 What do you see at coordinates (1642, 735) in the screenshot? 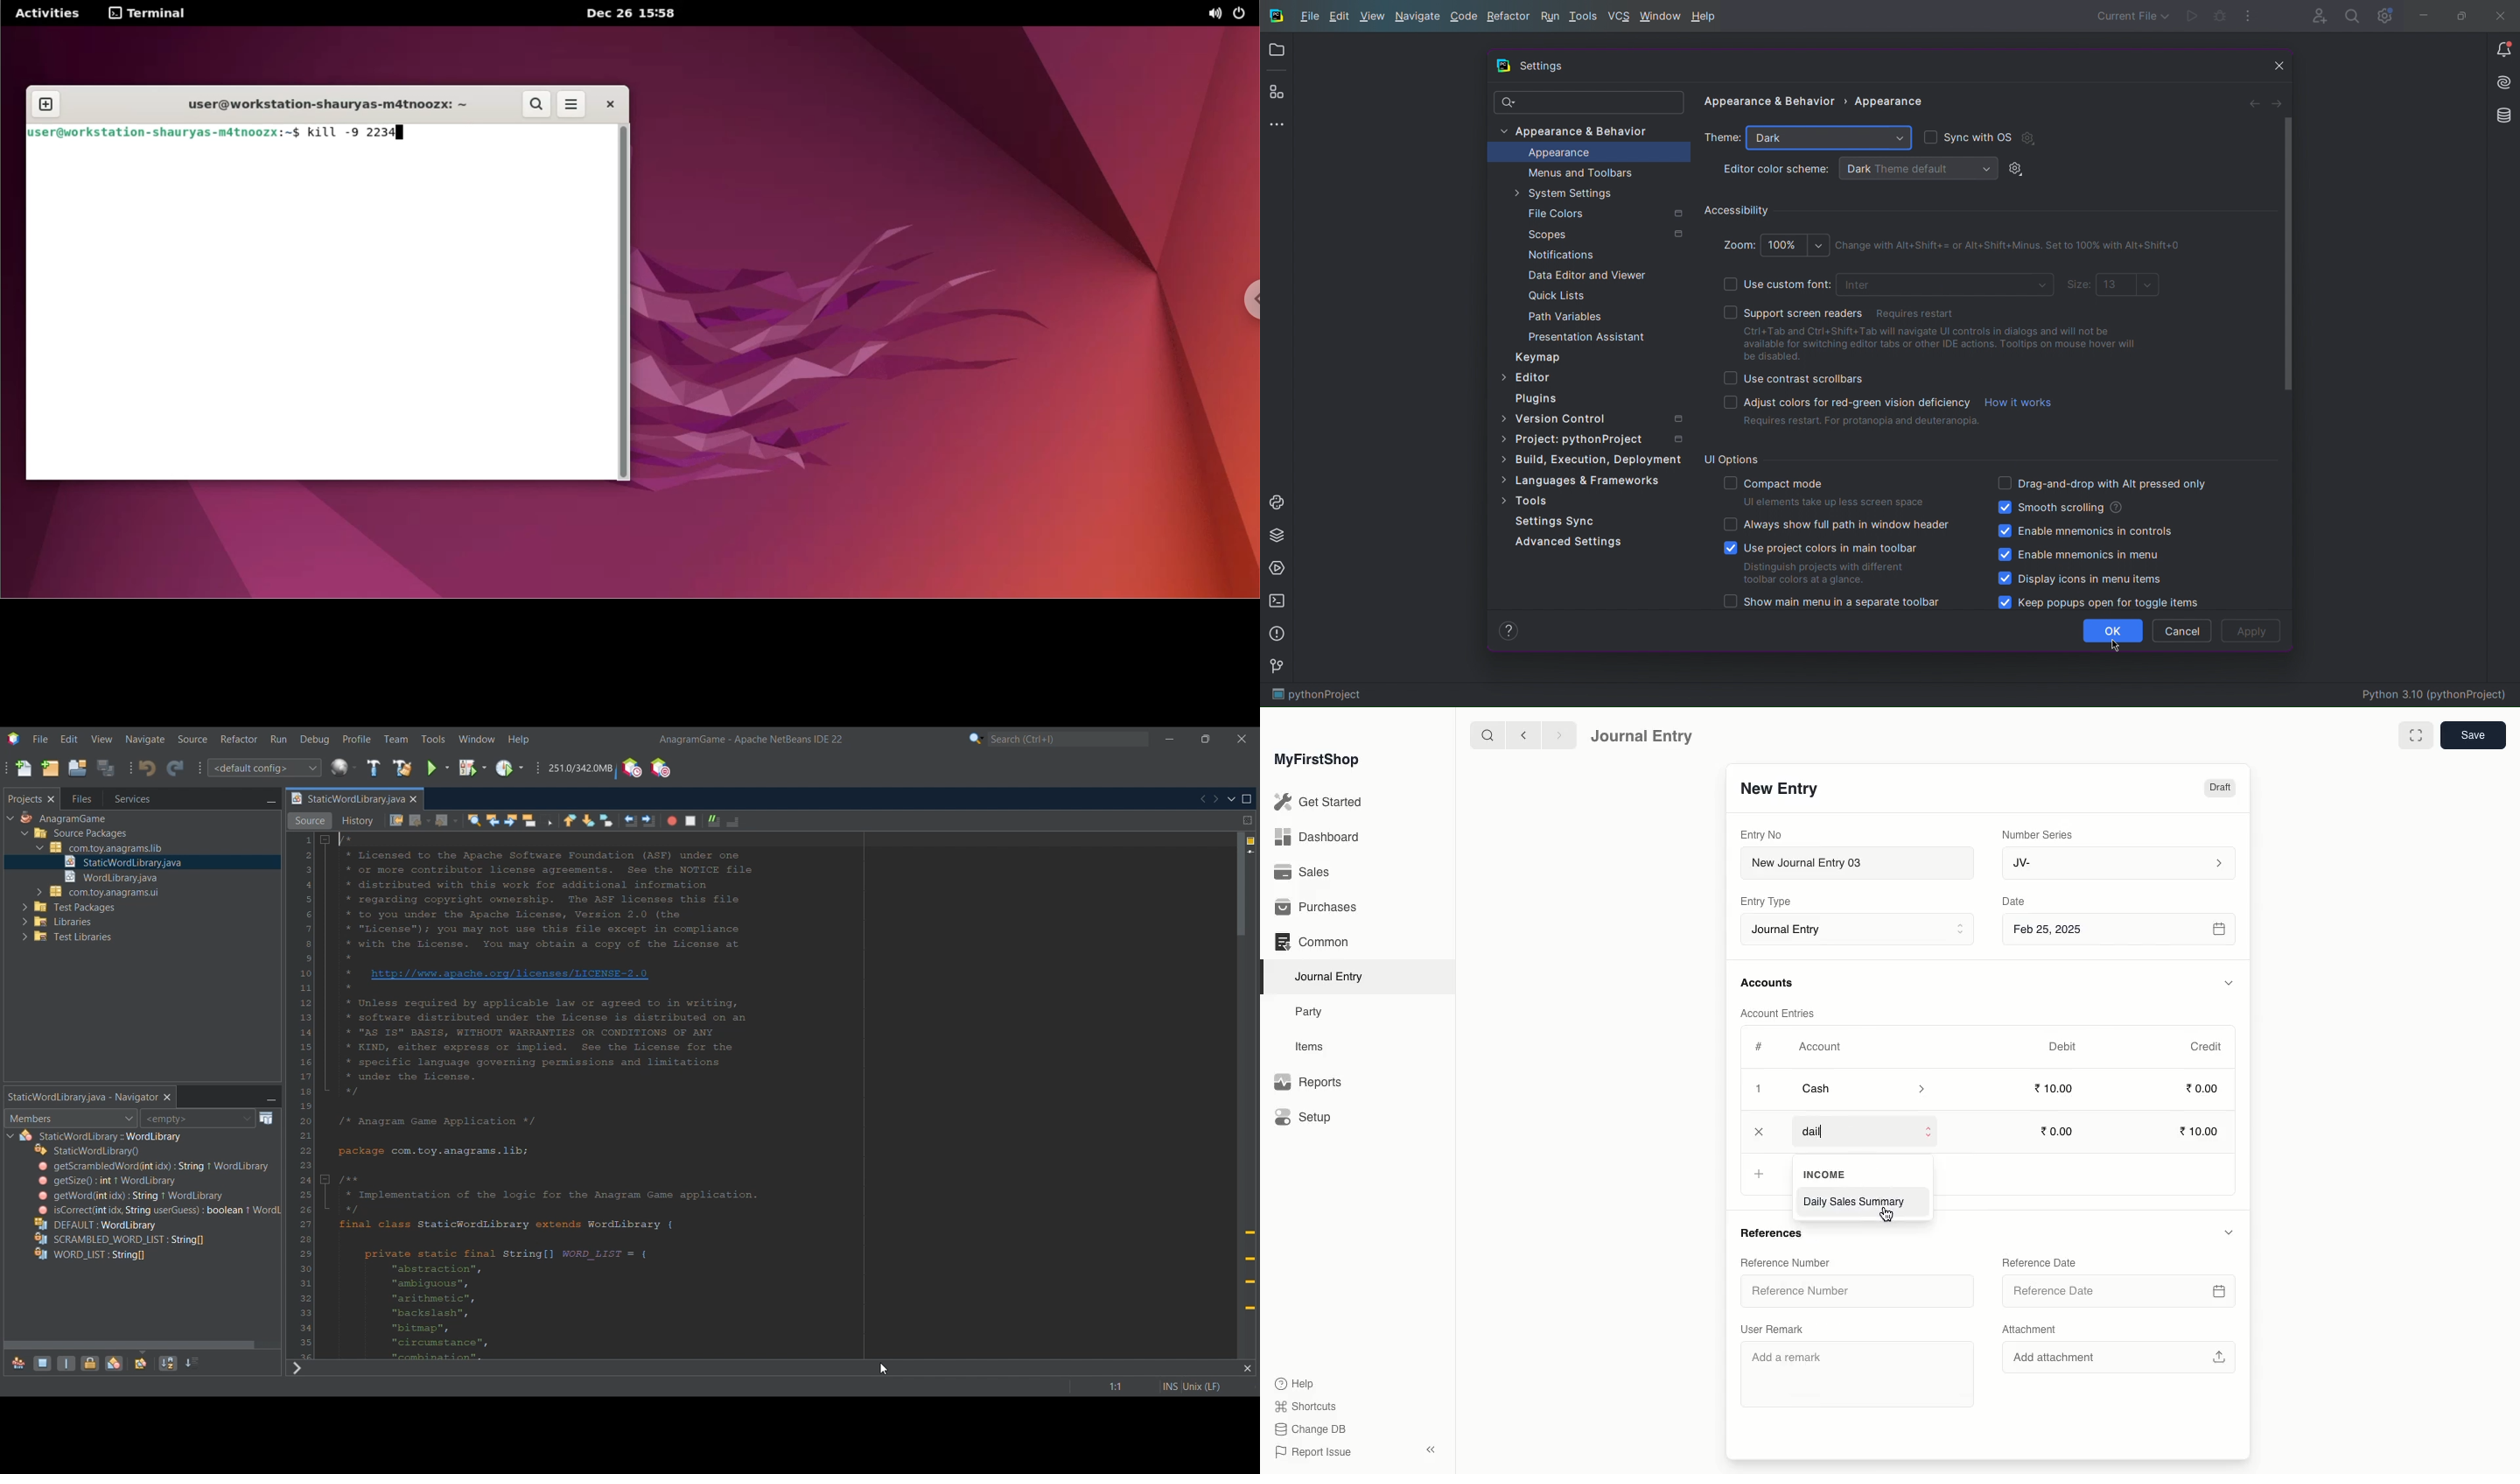
I see `Journal Entry` at bounding box center [1642, 735].